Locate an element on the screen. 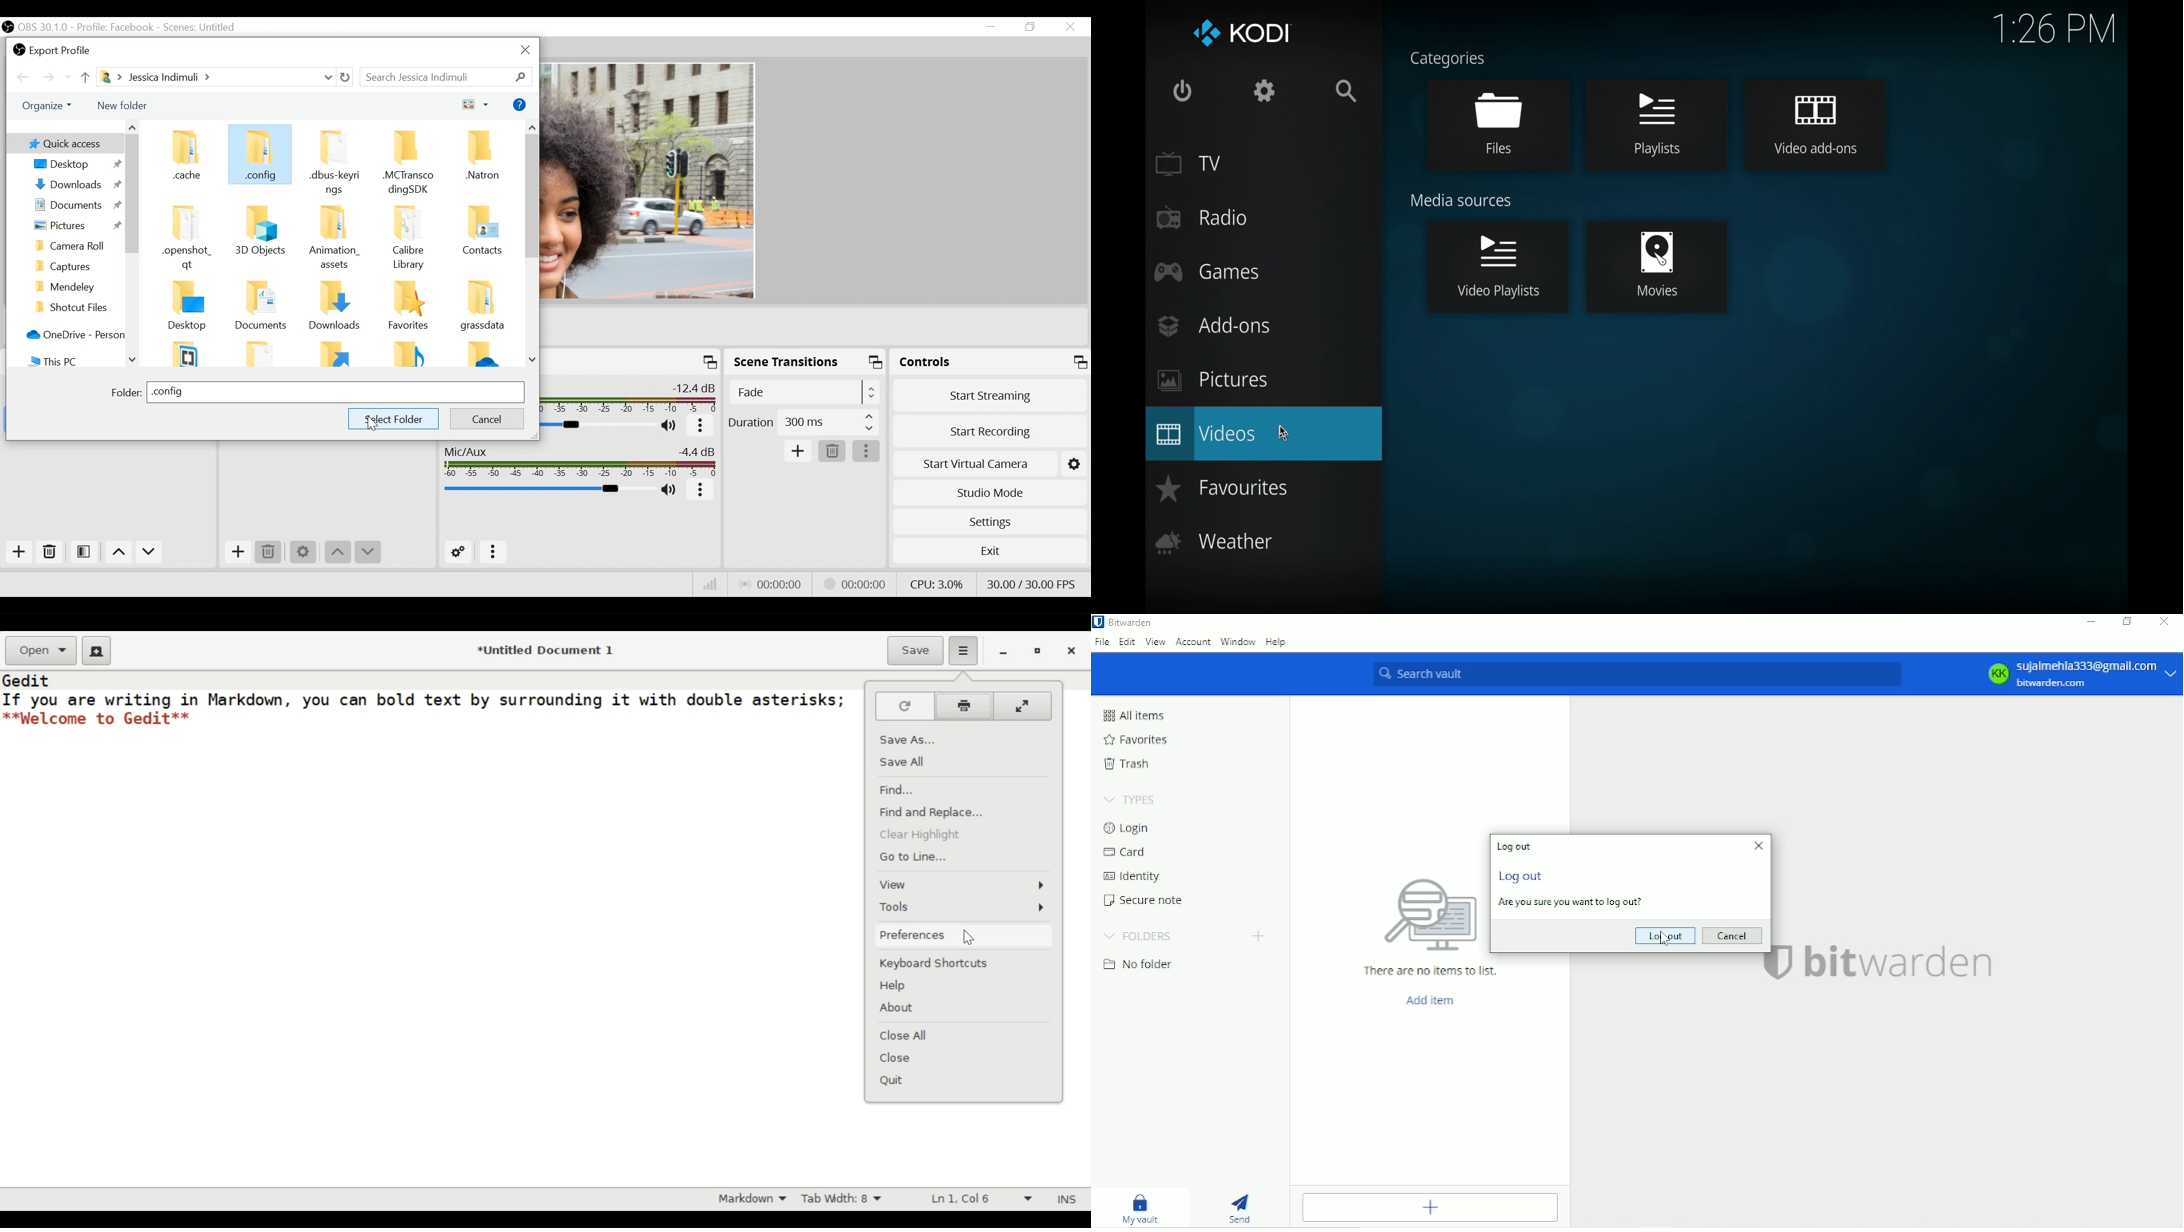 This screenshot has height=1232, width=2184. Folder is located at coordinates (192, 308).